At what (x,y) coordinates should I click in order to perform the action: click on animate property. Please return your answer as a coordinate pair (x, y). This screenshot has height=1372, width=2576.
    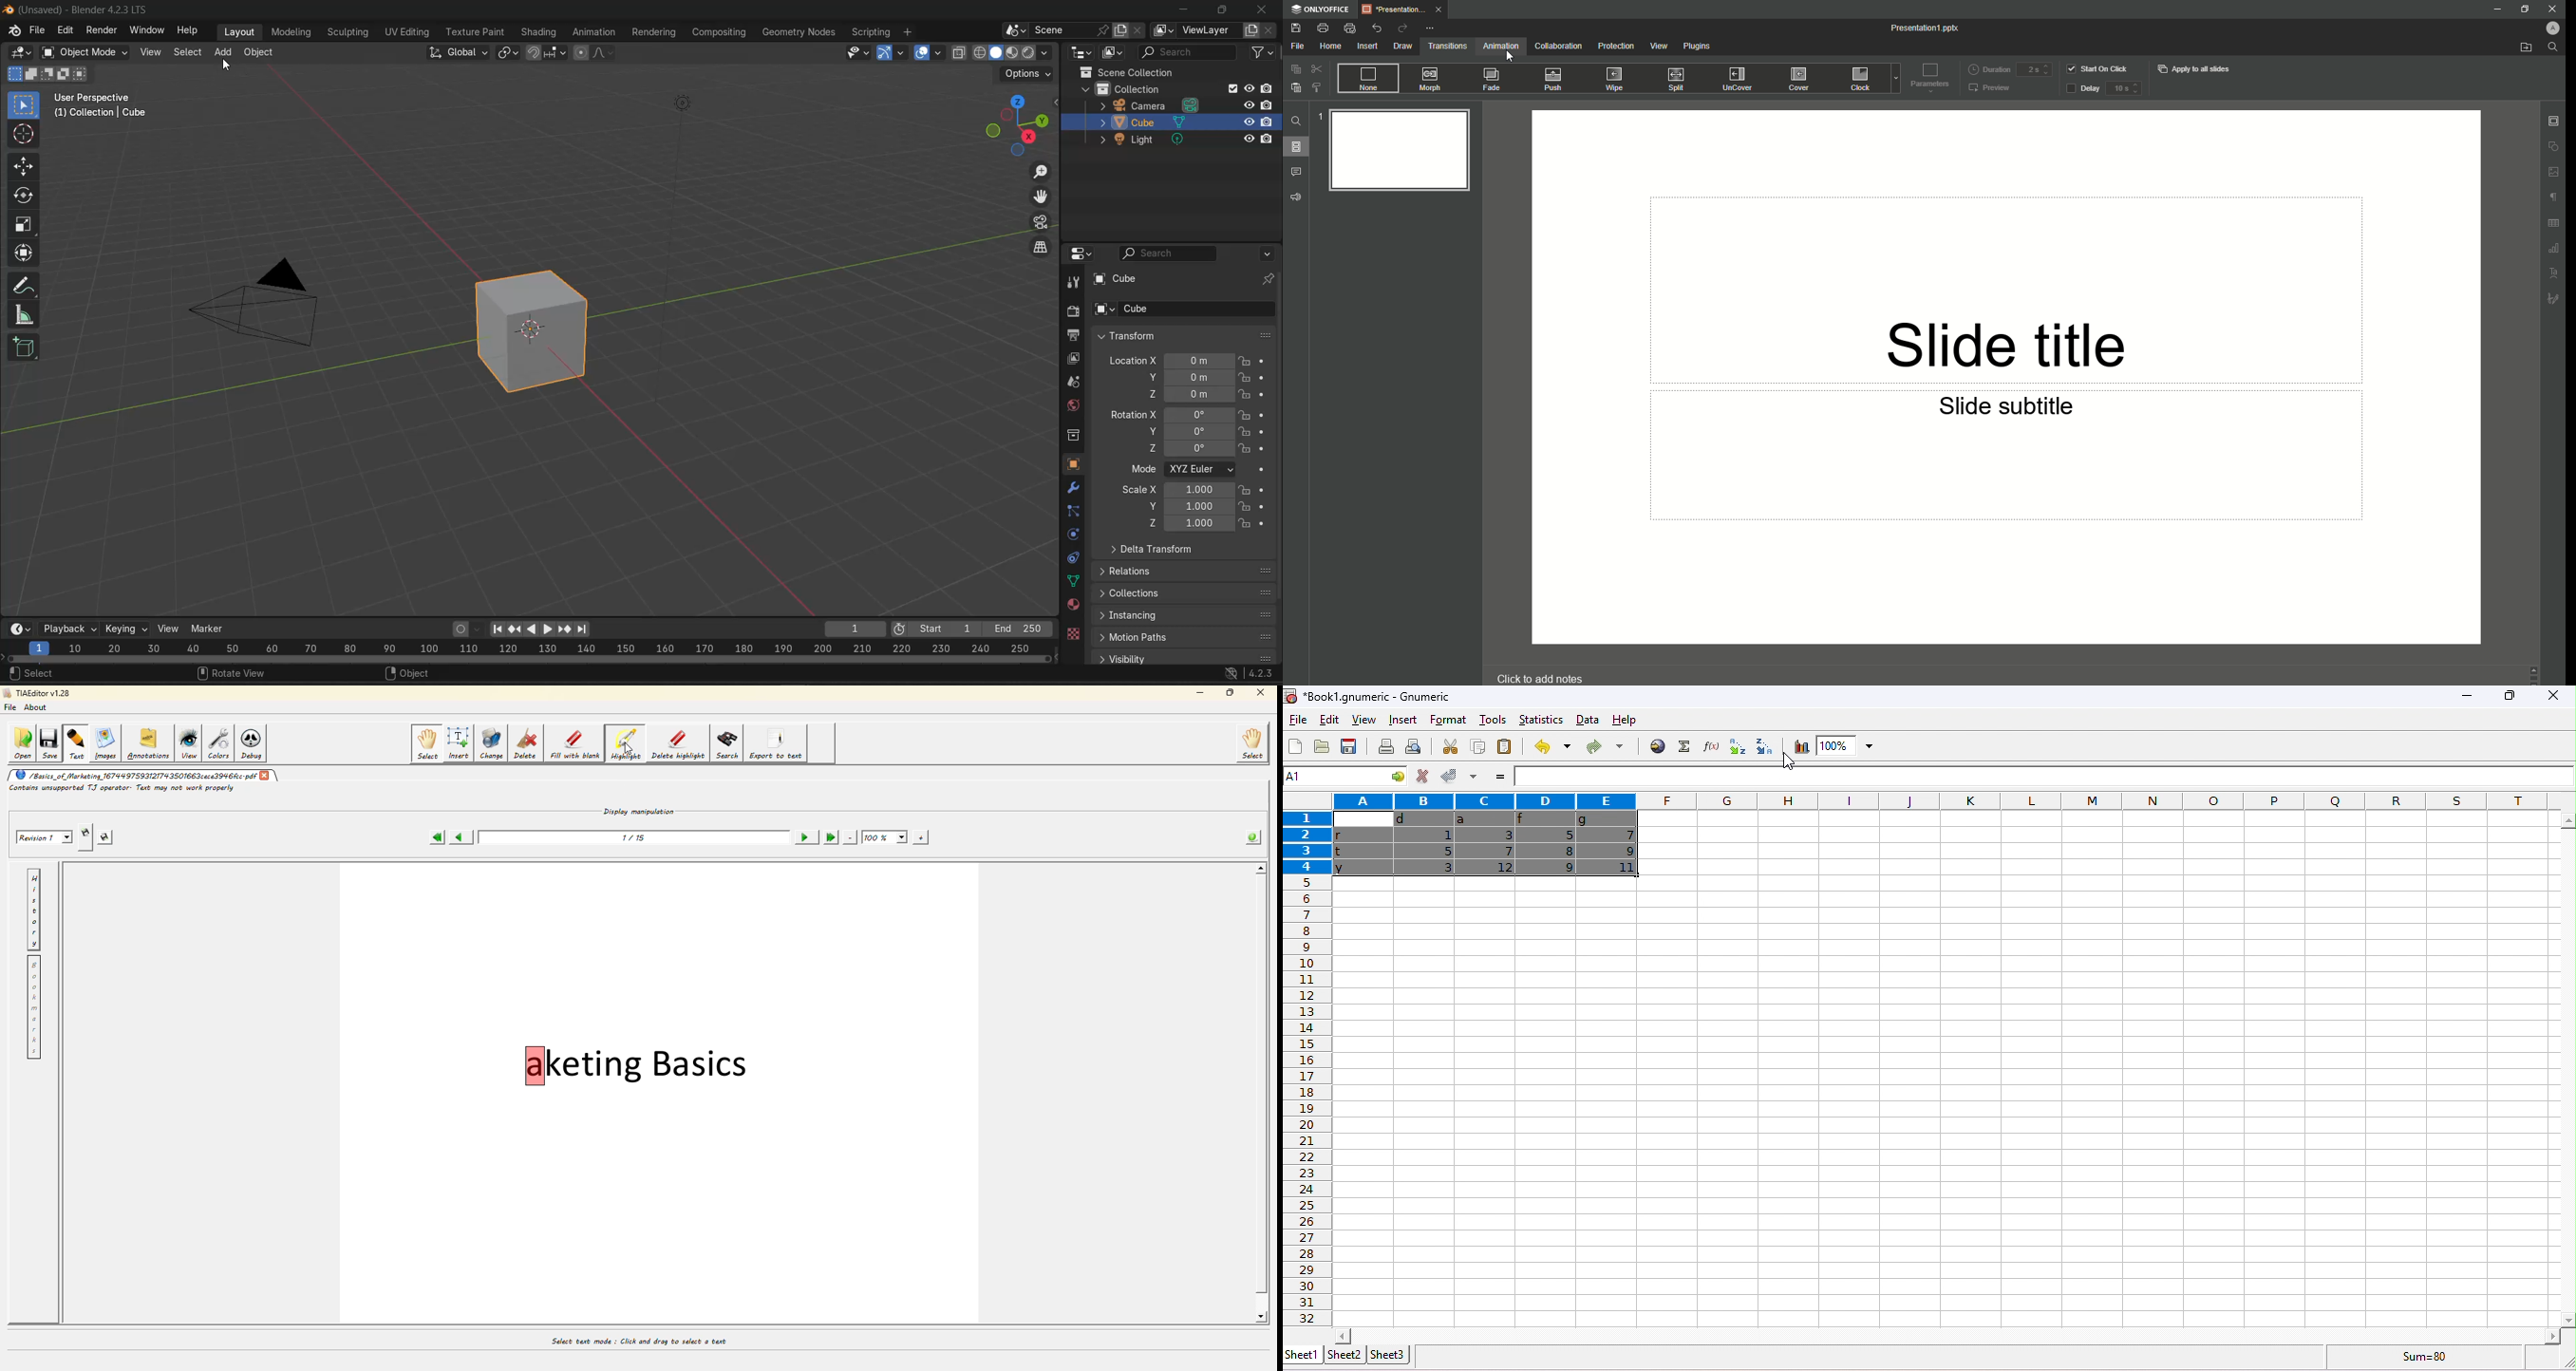
    Looking at the image, I should click on (1264, 504).